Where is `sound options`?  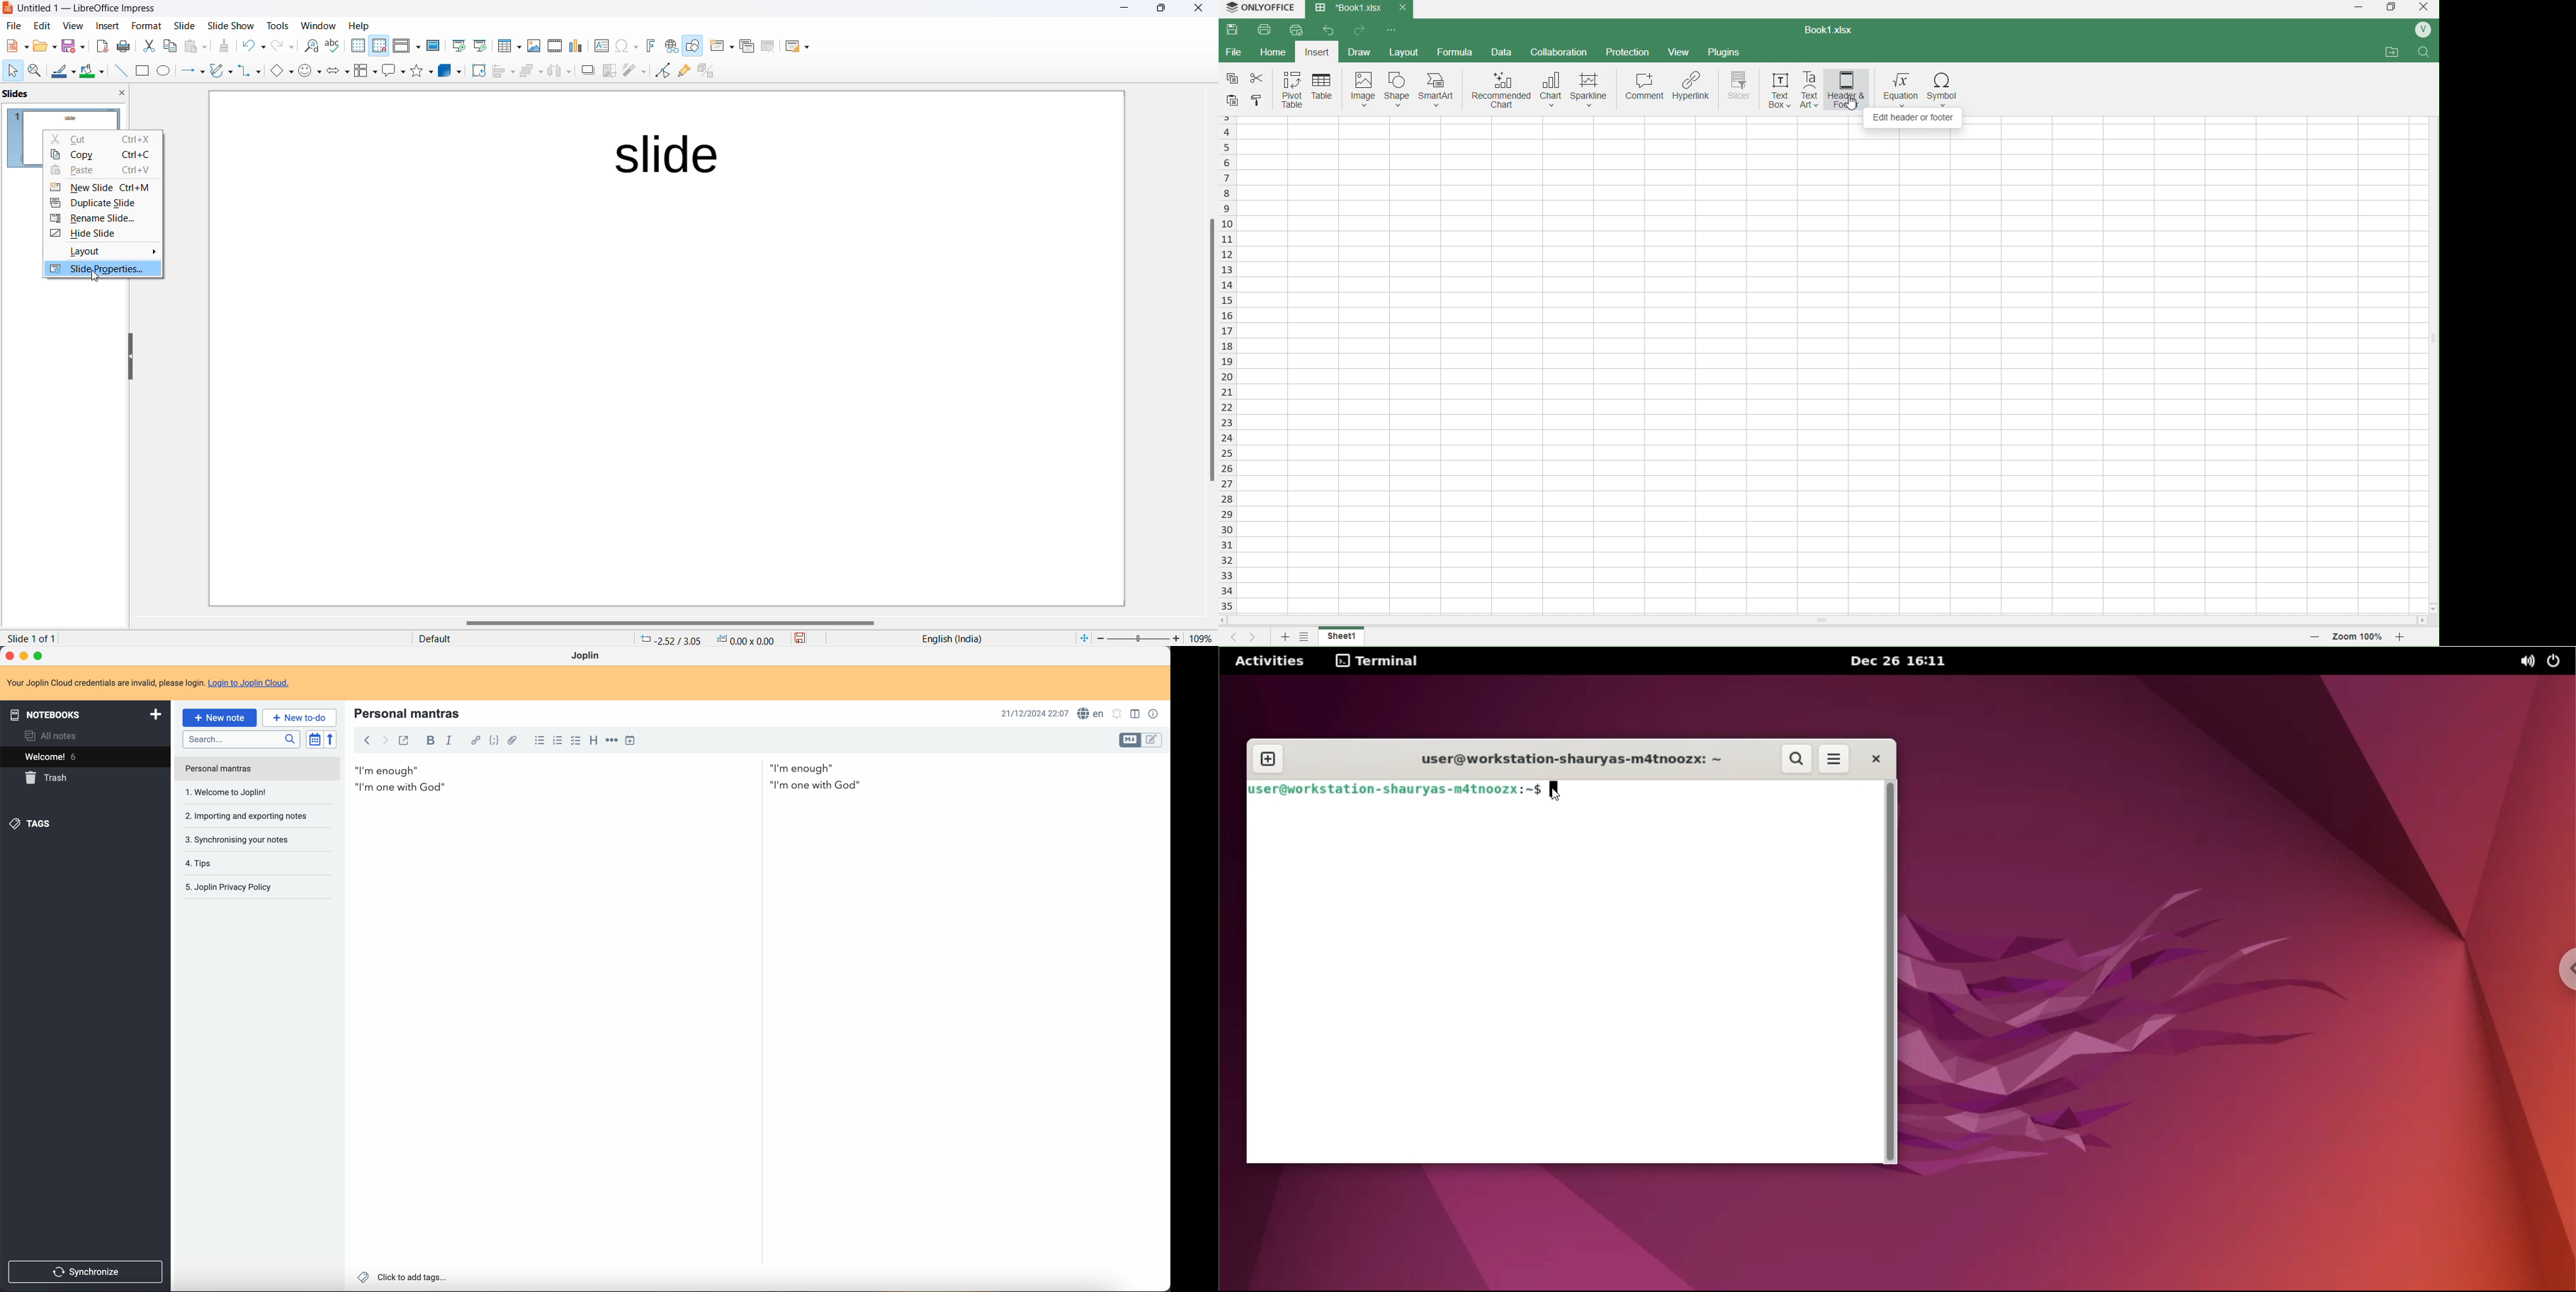
sound options is located at coordinates (2524, 663).